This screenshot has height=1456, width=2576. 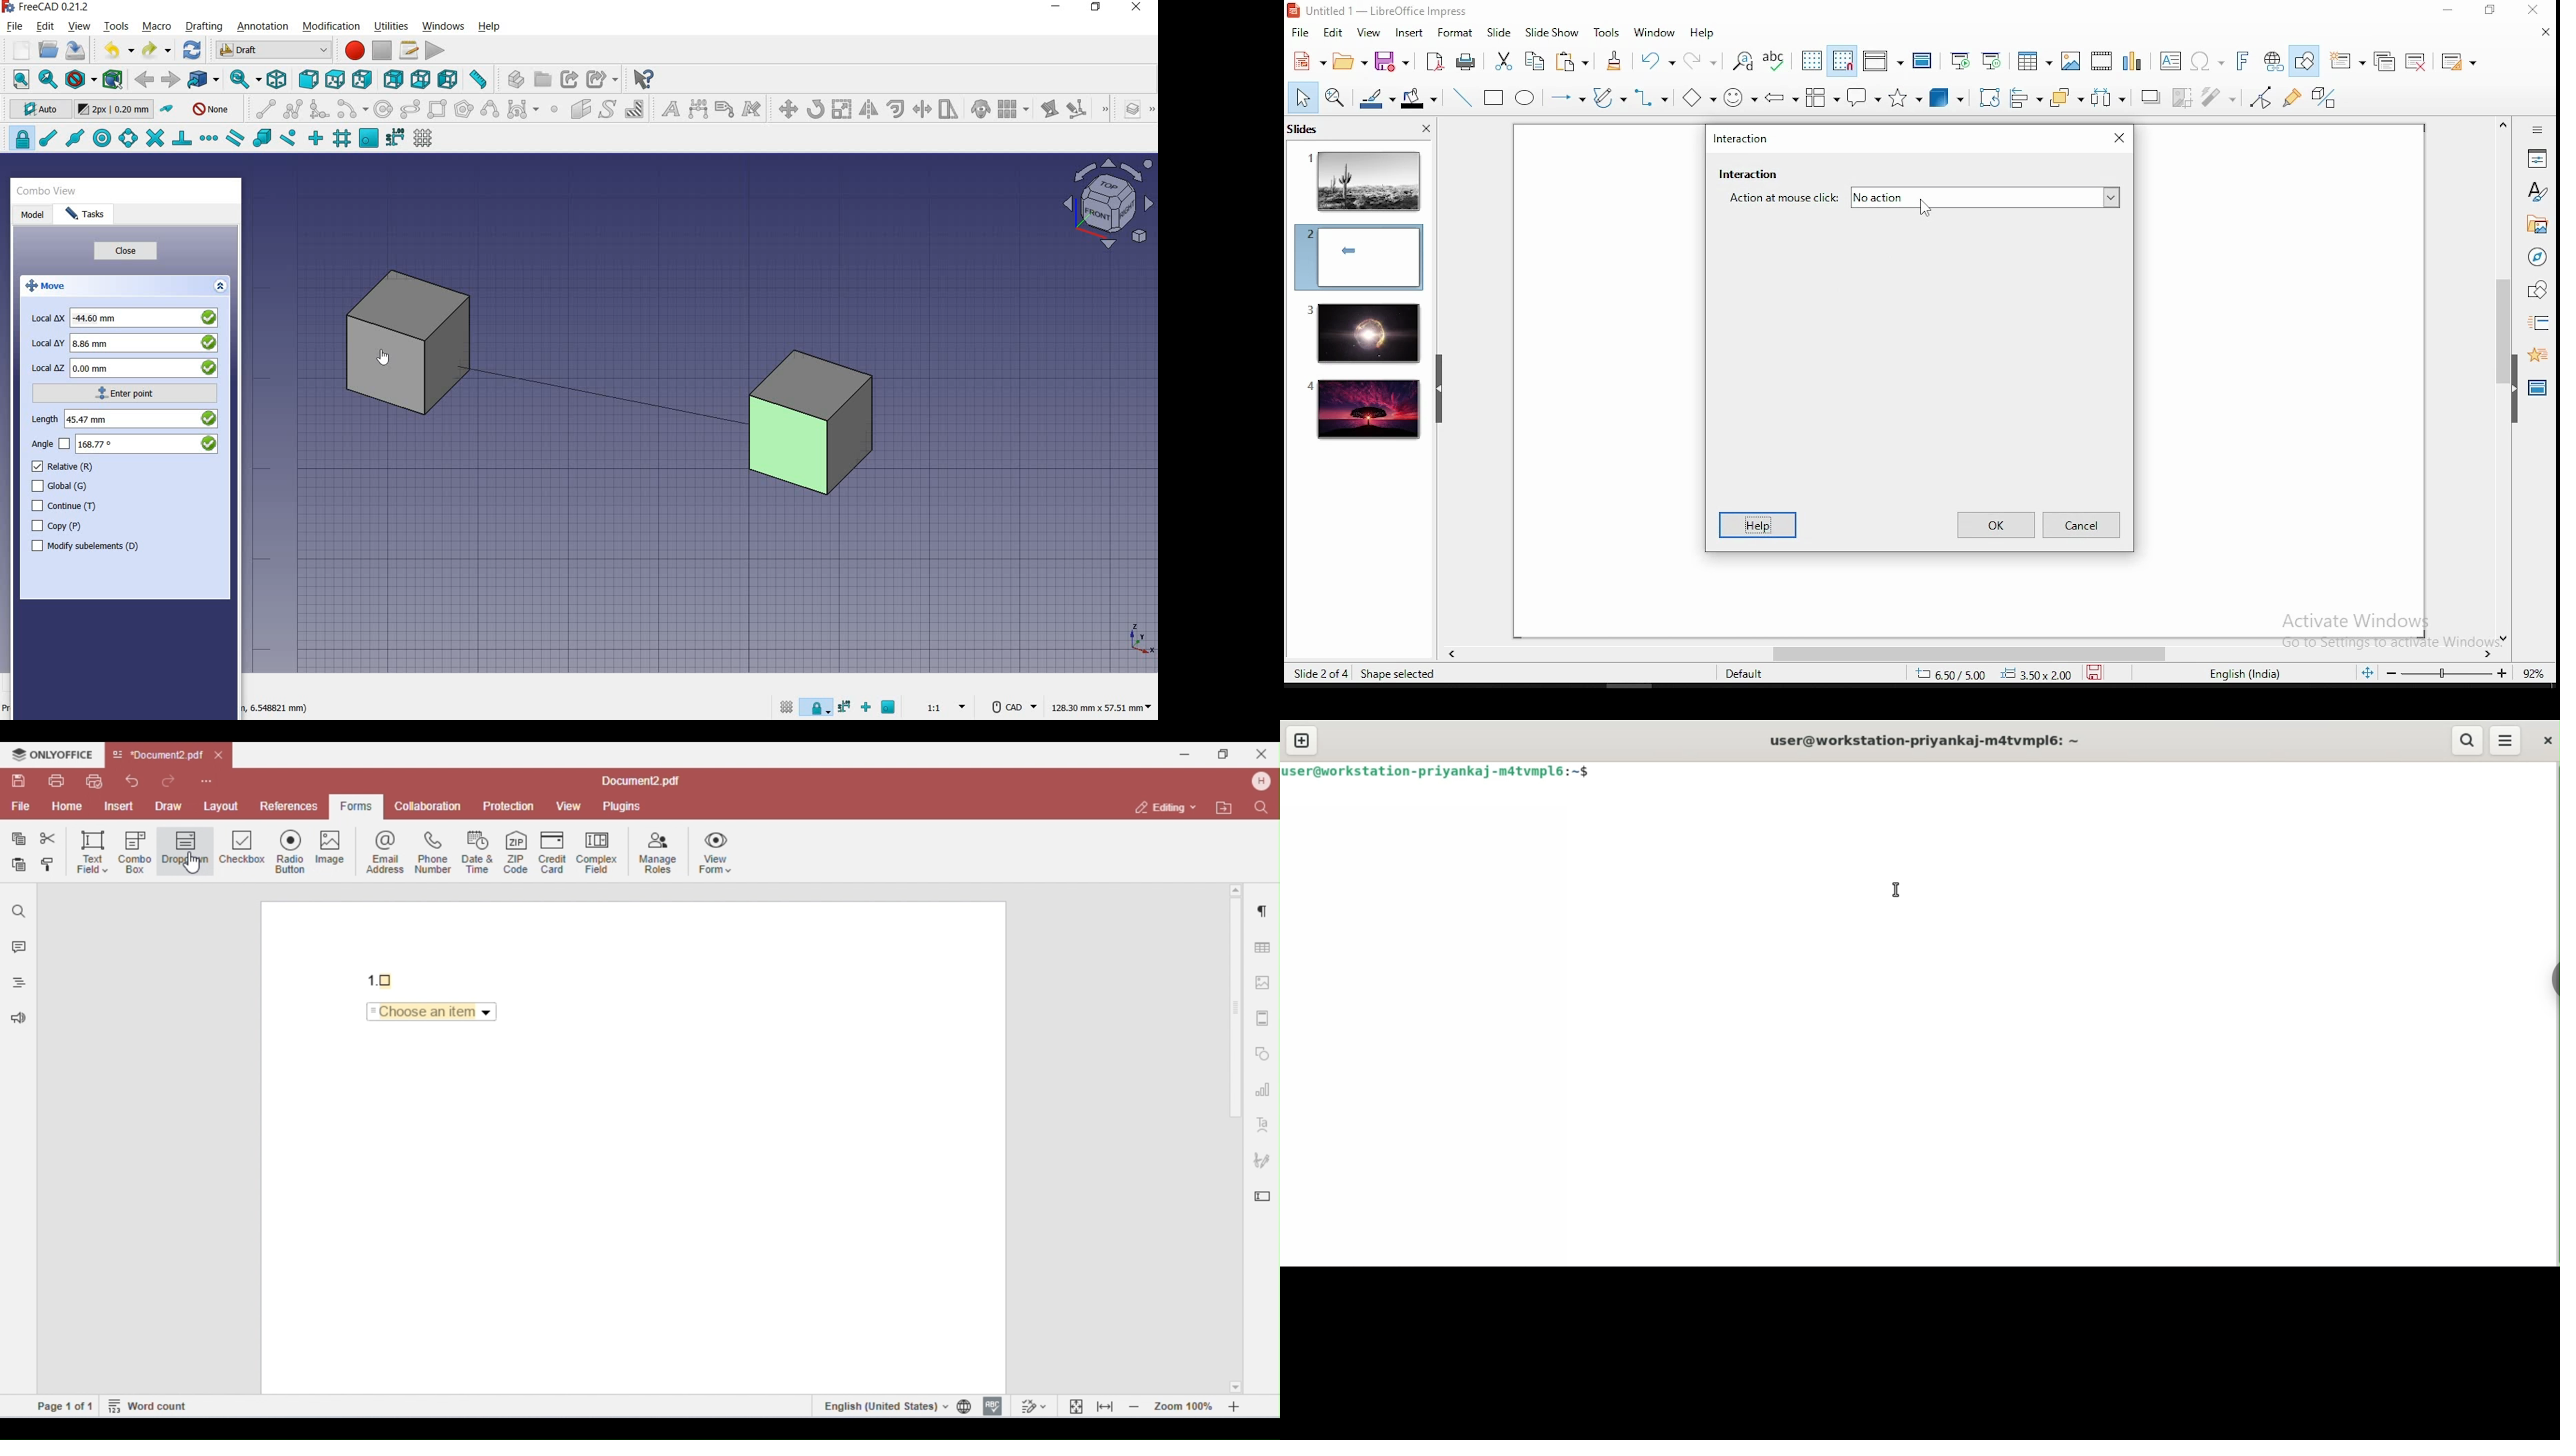 What do you see at coordinates (1960, 61) in the screenshot?
I see `start from first slide` at bounding box center [1960, 61].